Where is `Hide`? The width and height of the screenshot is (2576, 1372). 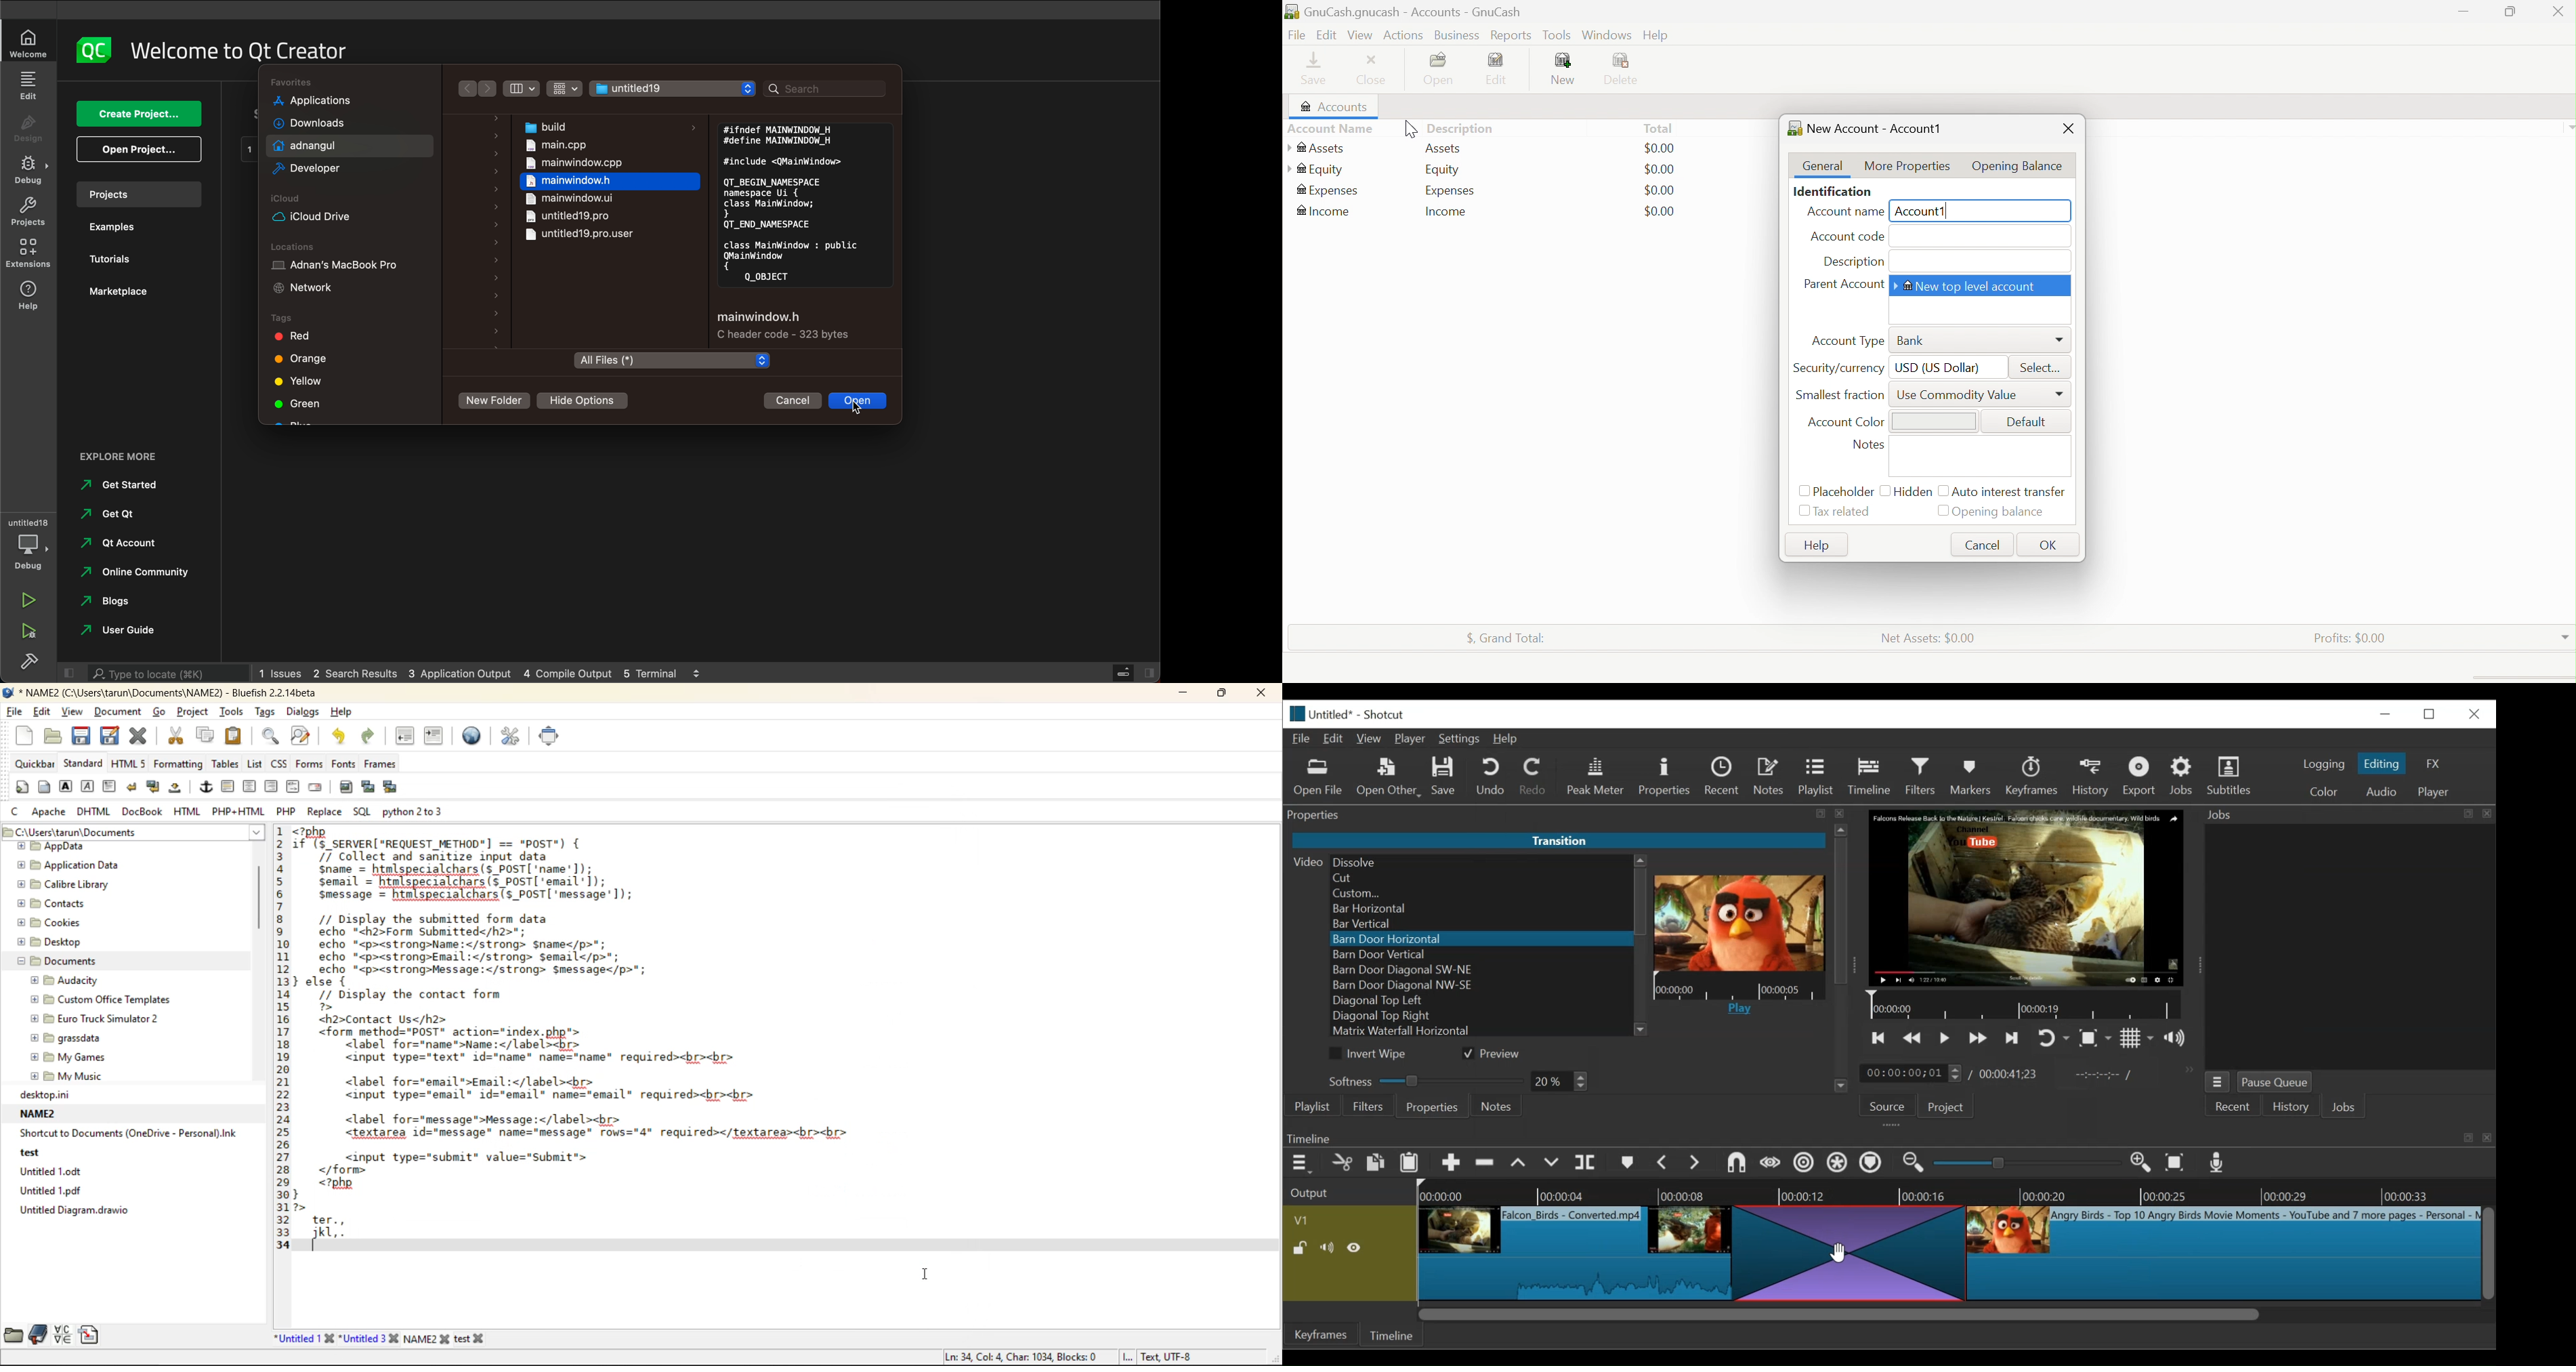 Hide is located at coordinates (1356, 1247).